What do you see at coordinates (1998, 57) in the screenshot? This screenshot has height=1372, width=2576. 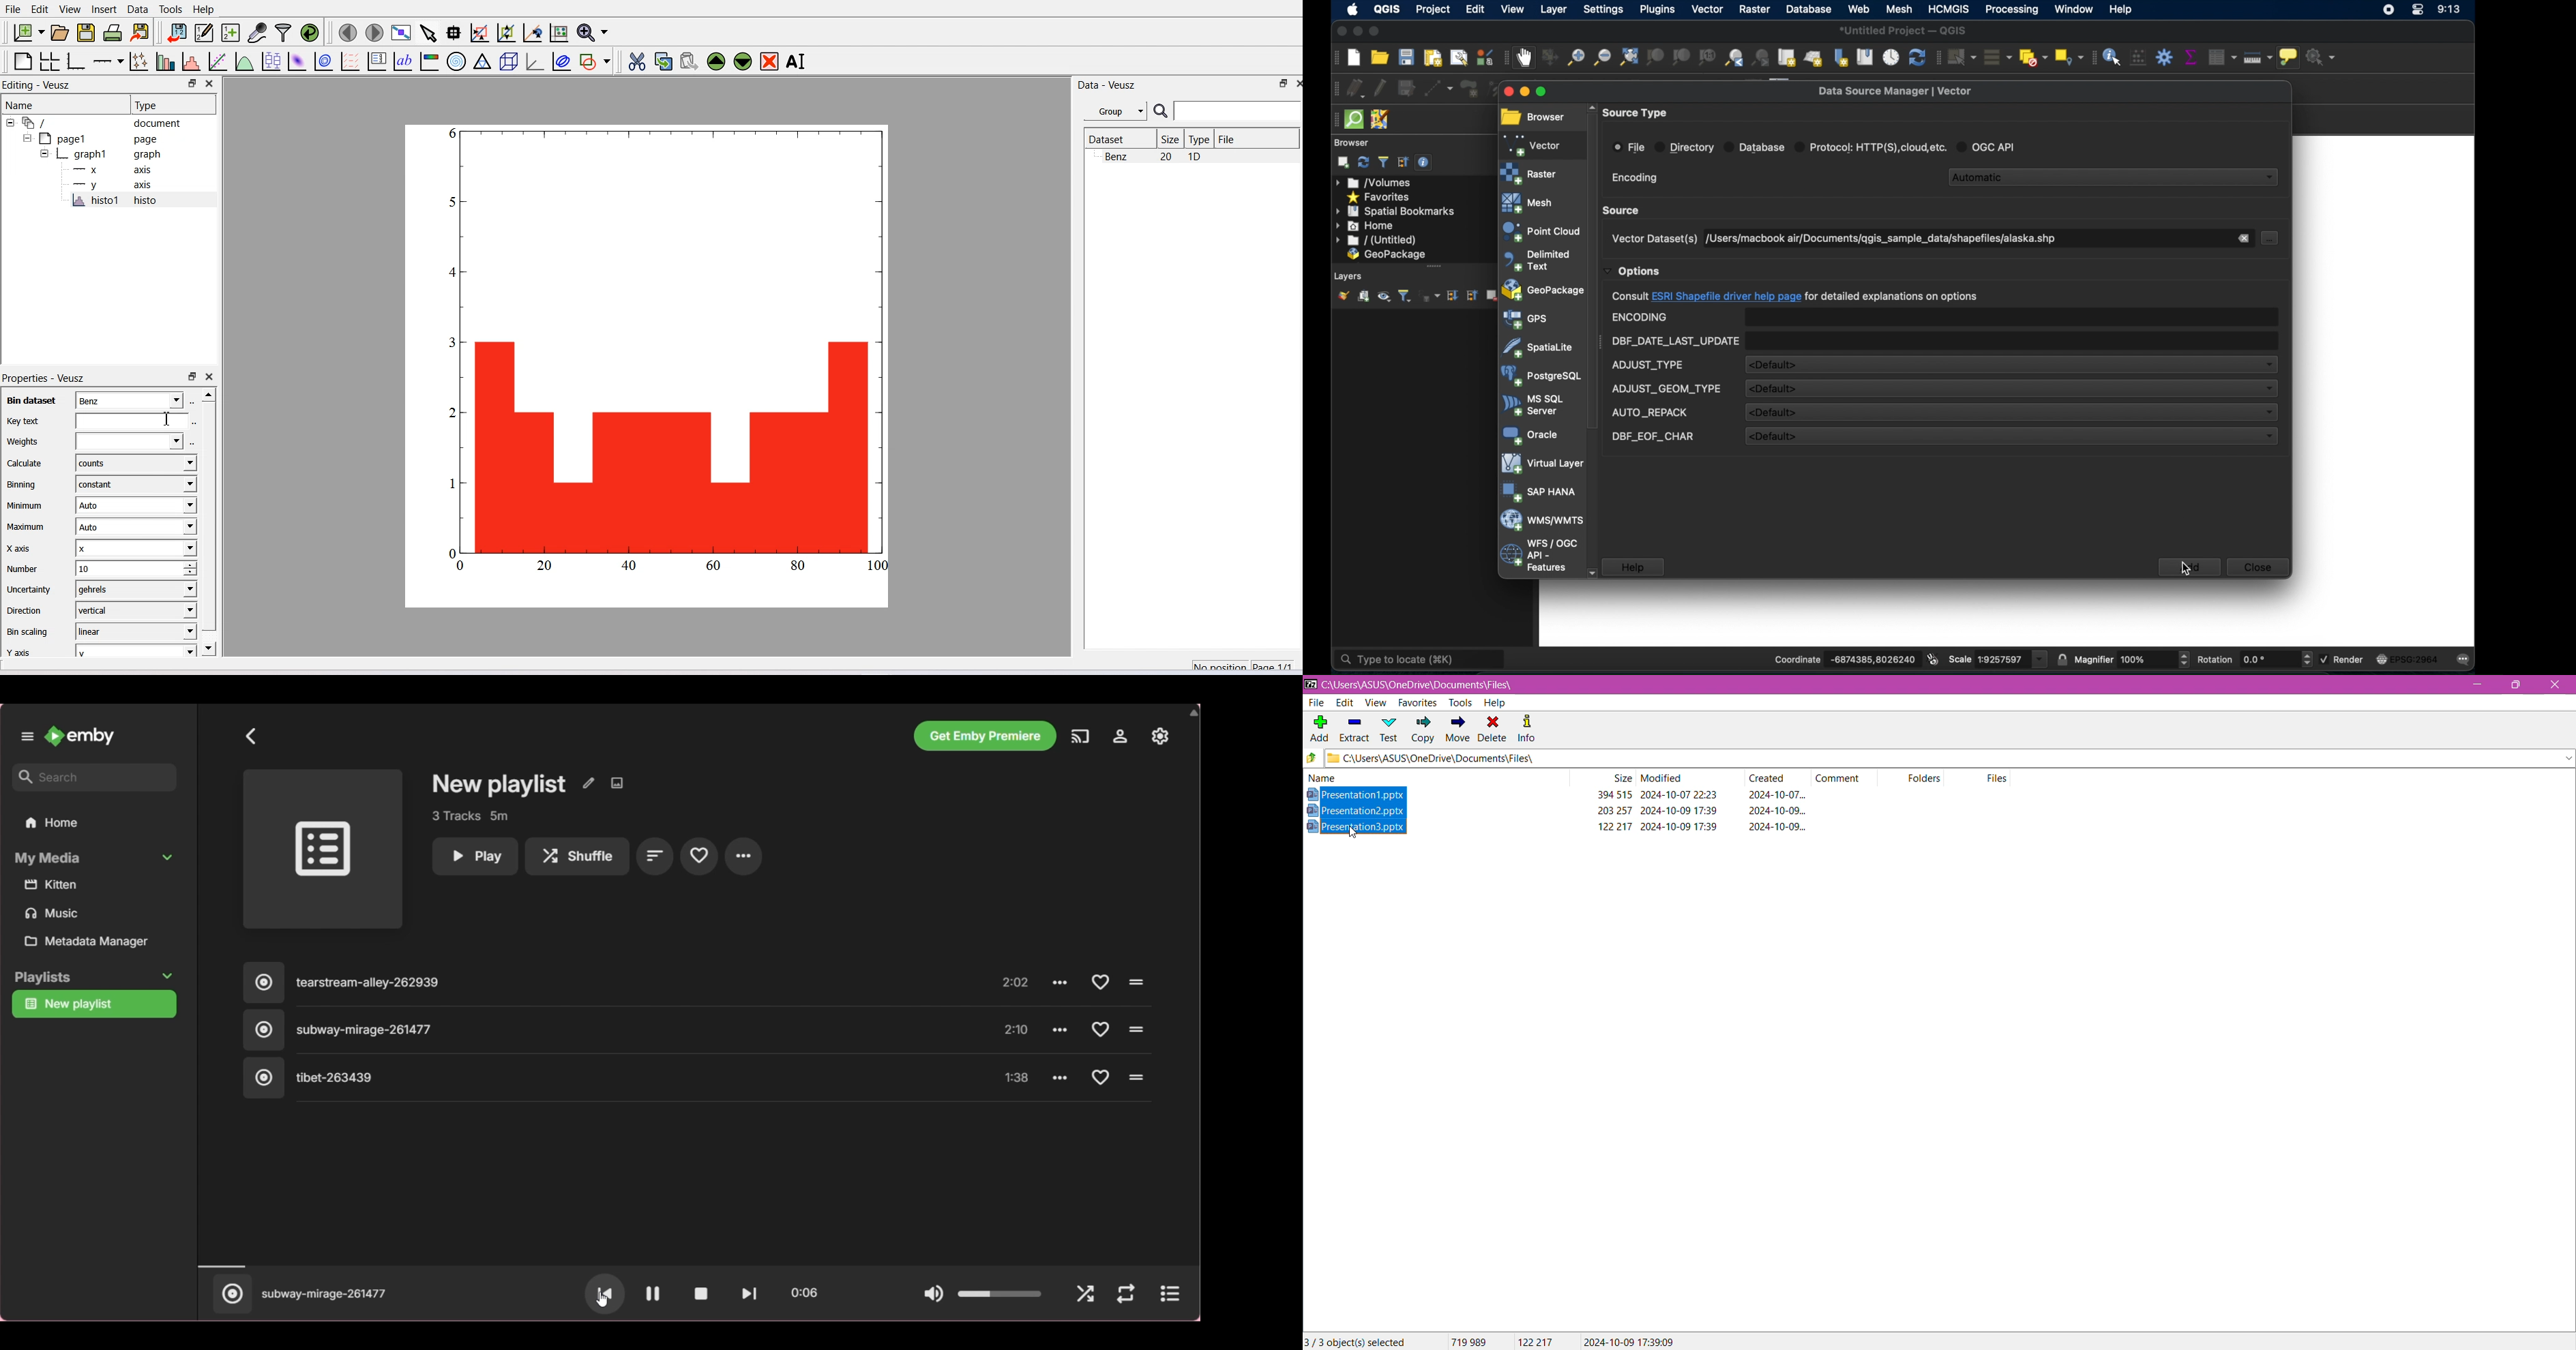 I see `select all features` at bounding box center [1998, 57].